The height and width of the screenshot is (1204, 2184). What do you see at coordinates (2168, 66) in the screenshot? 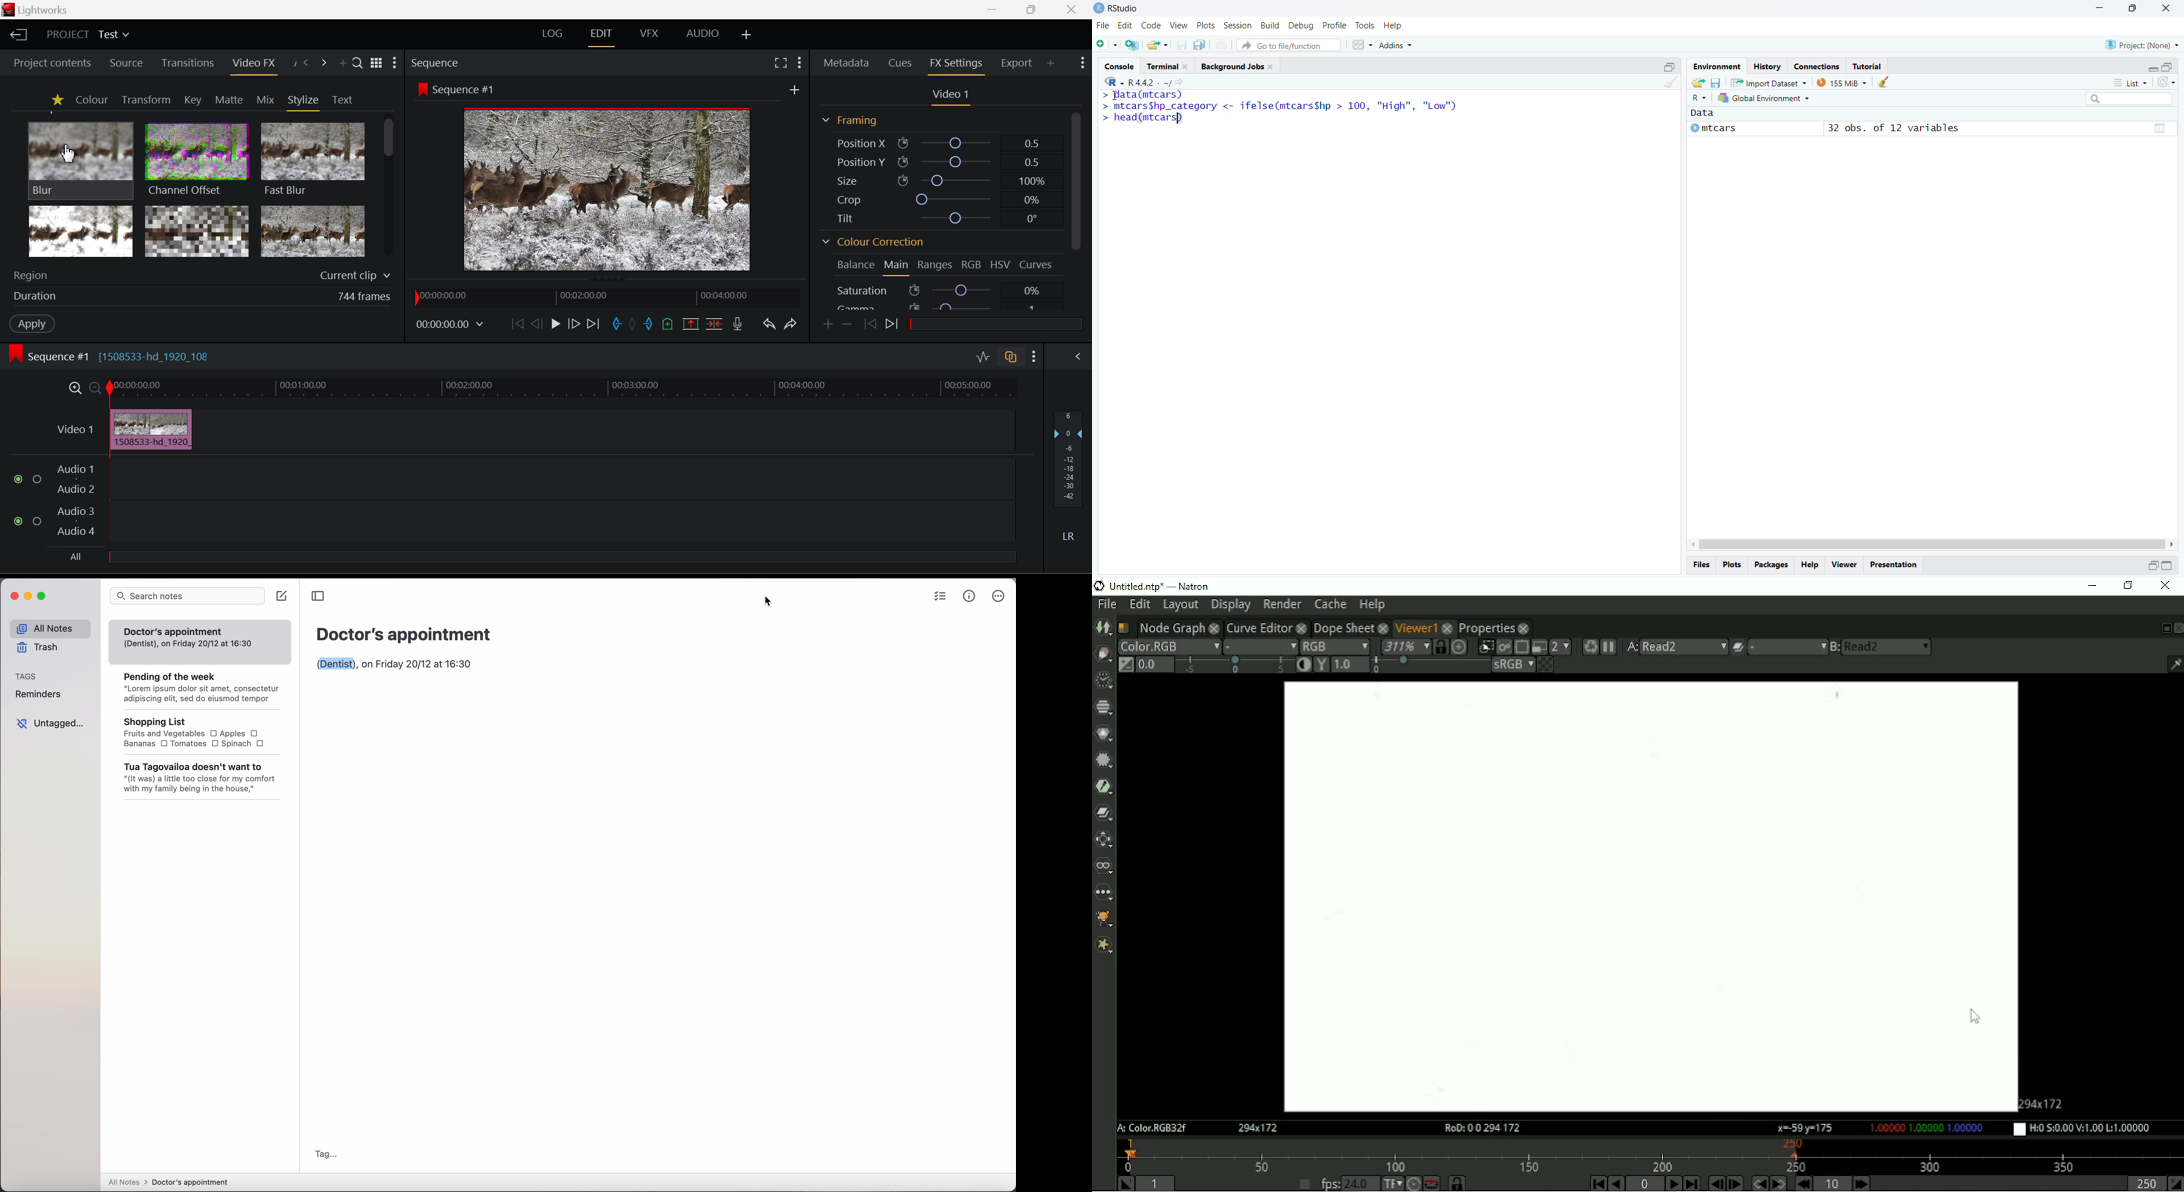
I see `Maximize` at bounding box center [2168, 66].